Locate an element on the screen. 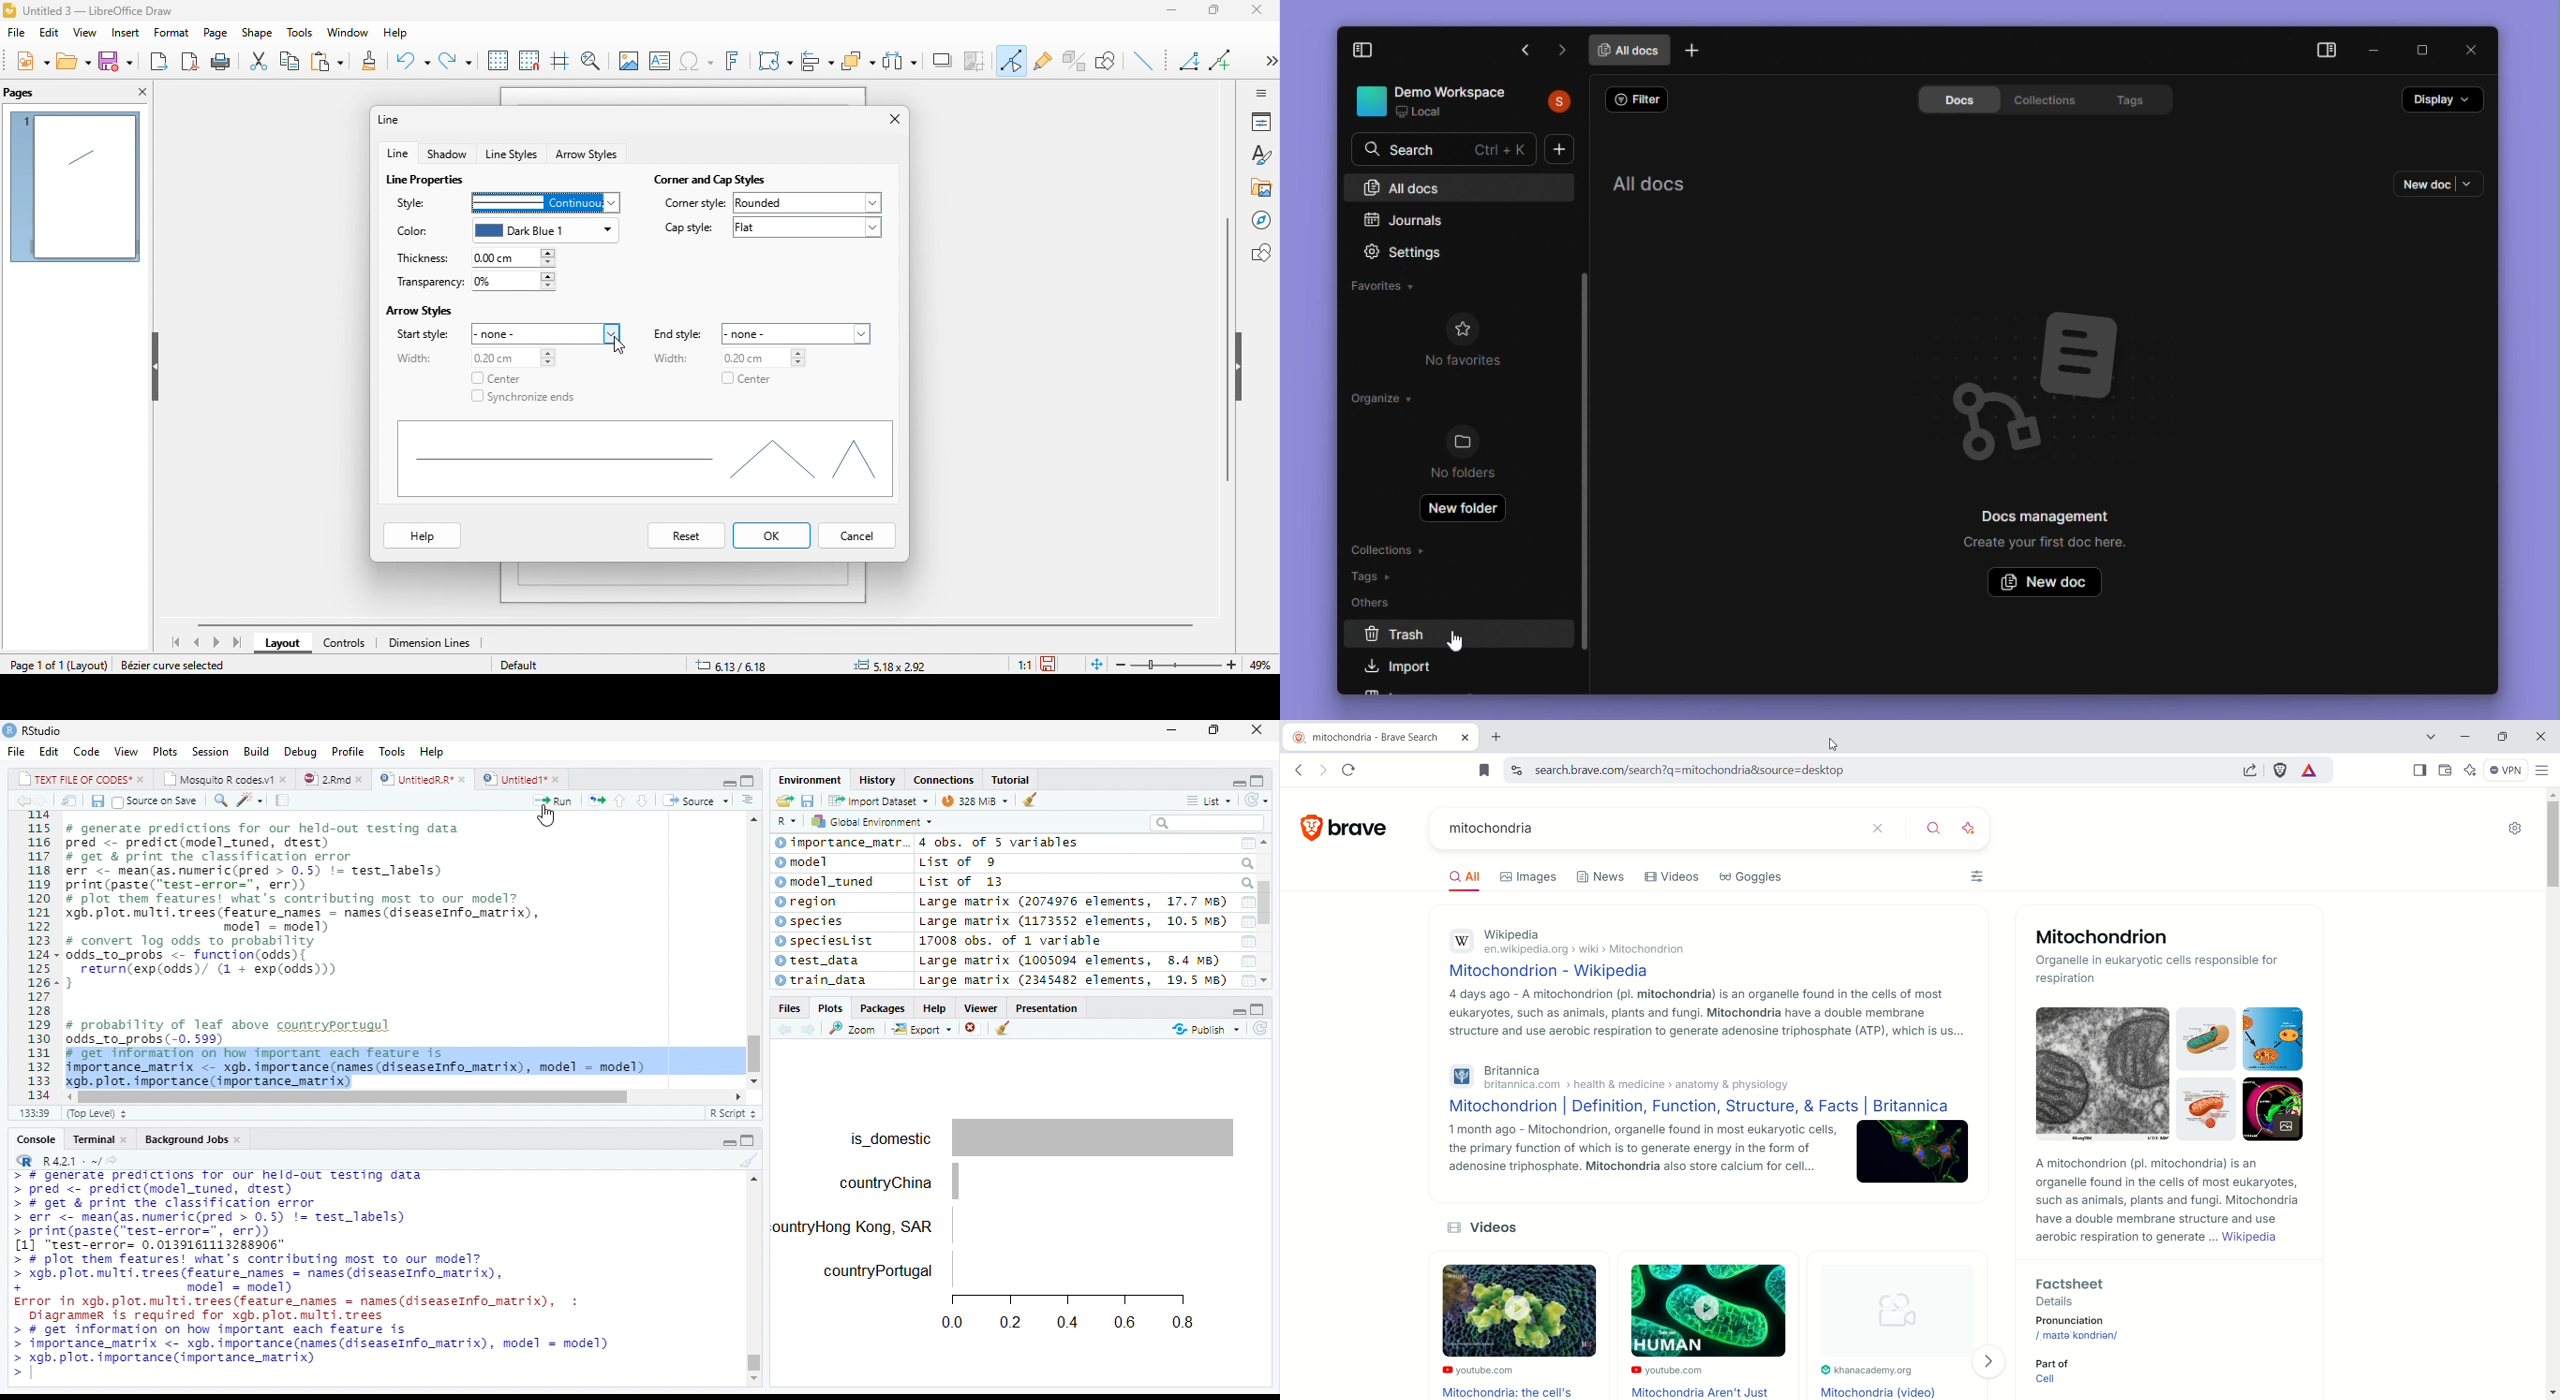  Scroll is located at coordinates (404, 1099).